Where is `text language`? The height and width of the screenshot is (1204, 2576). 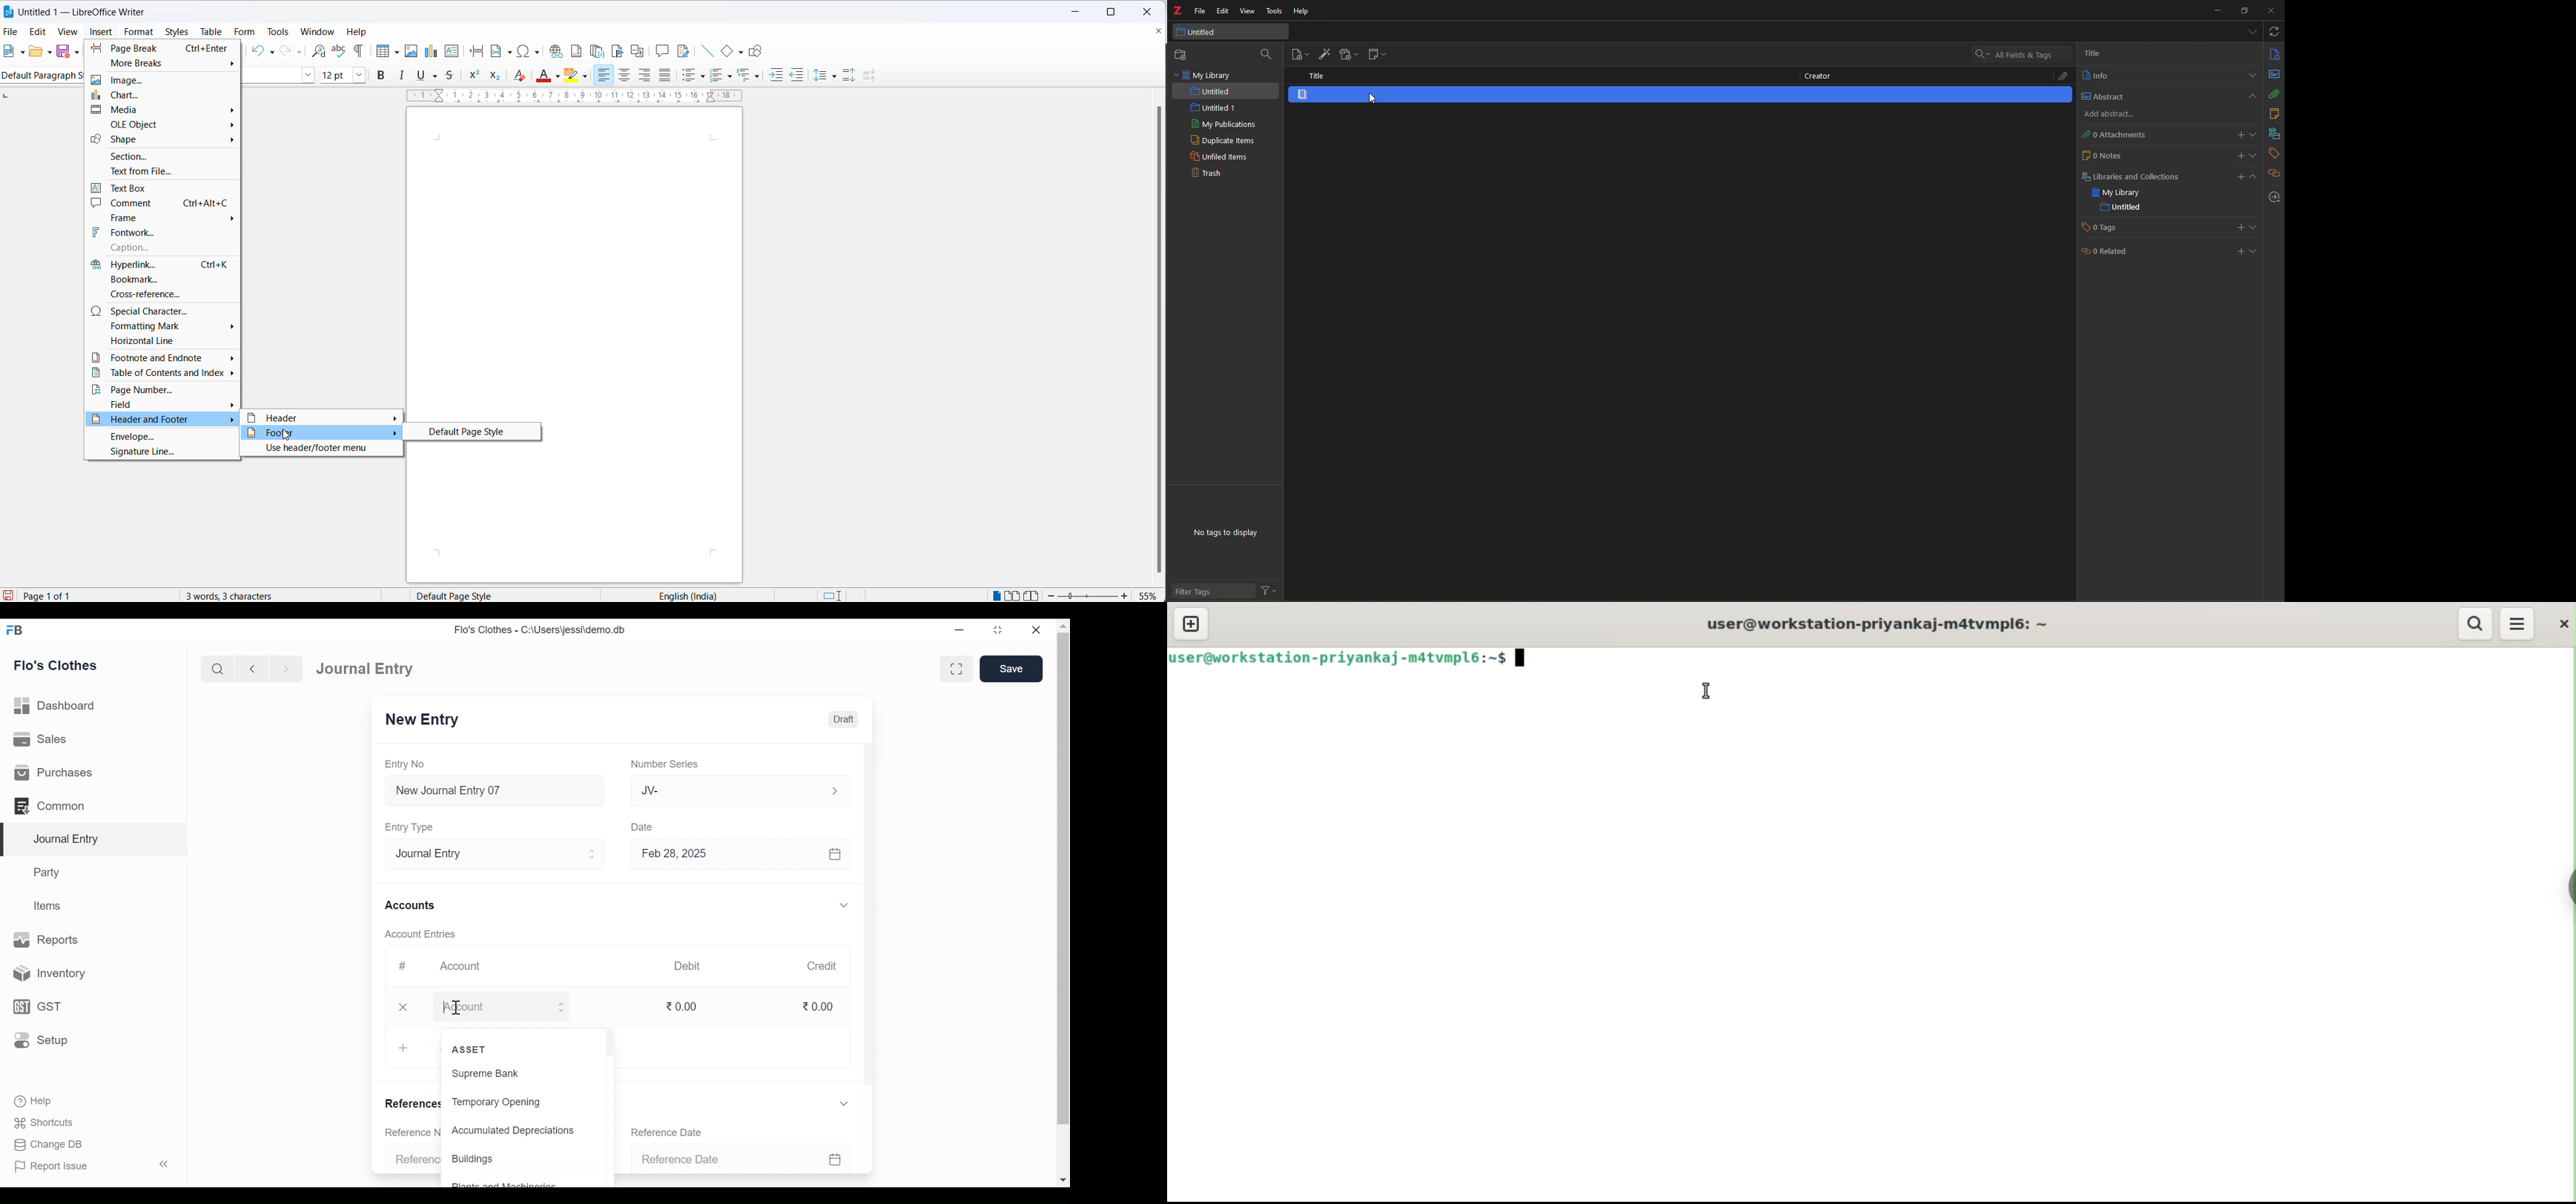 text language is located at coordinates (703, 594).